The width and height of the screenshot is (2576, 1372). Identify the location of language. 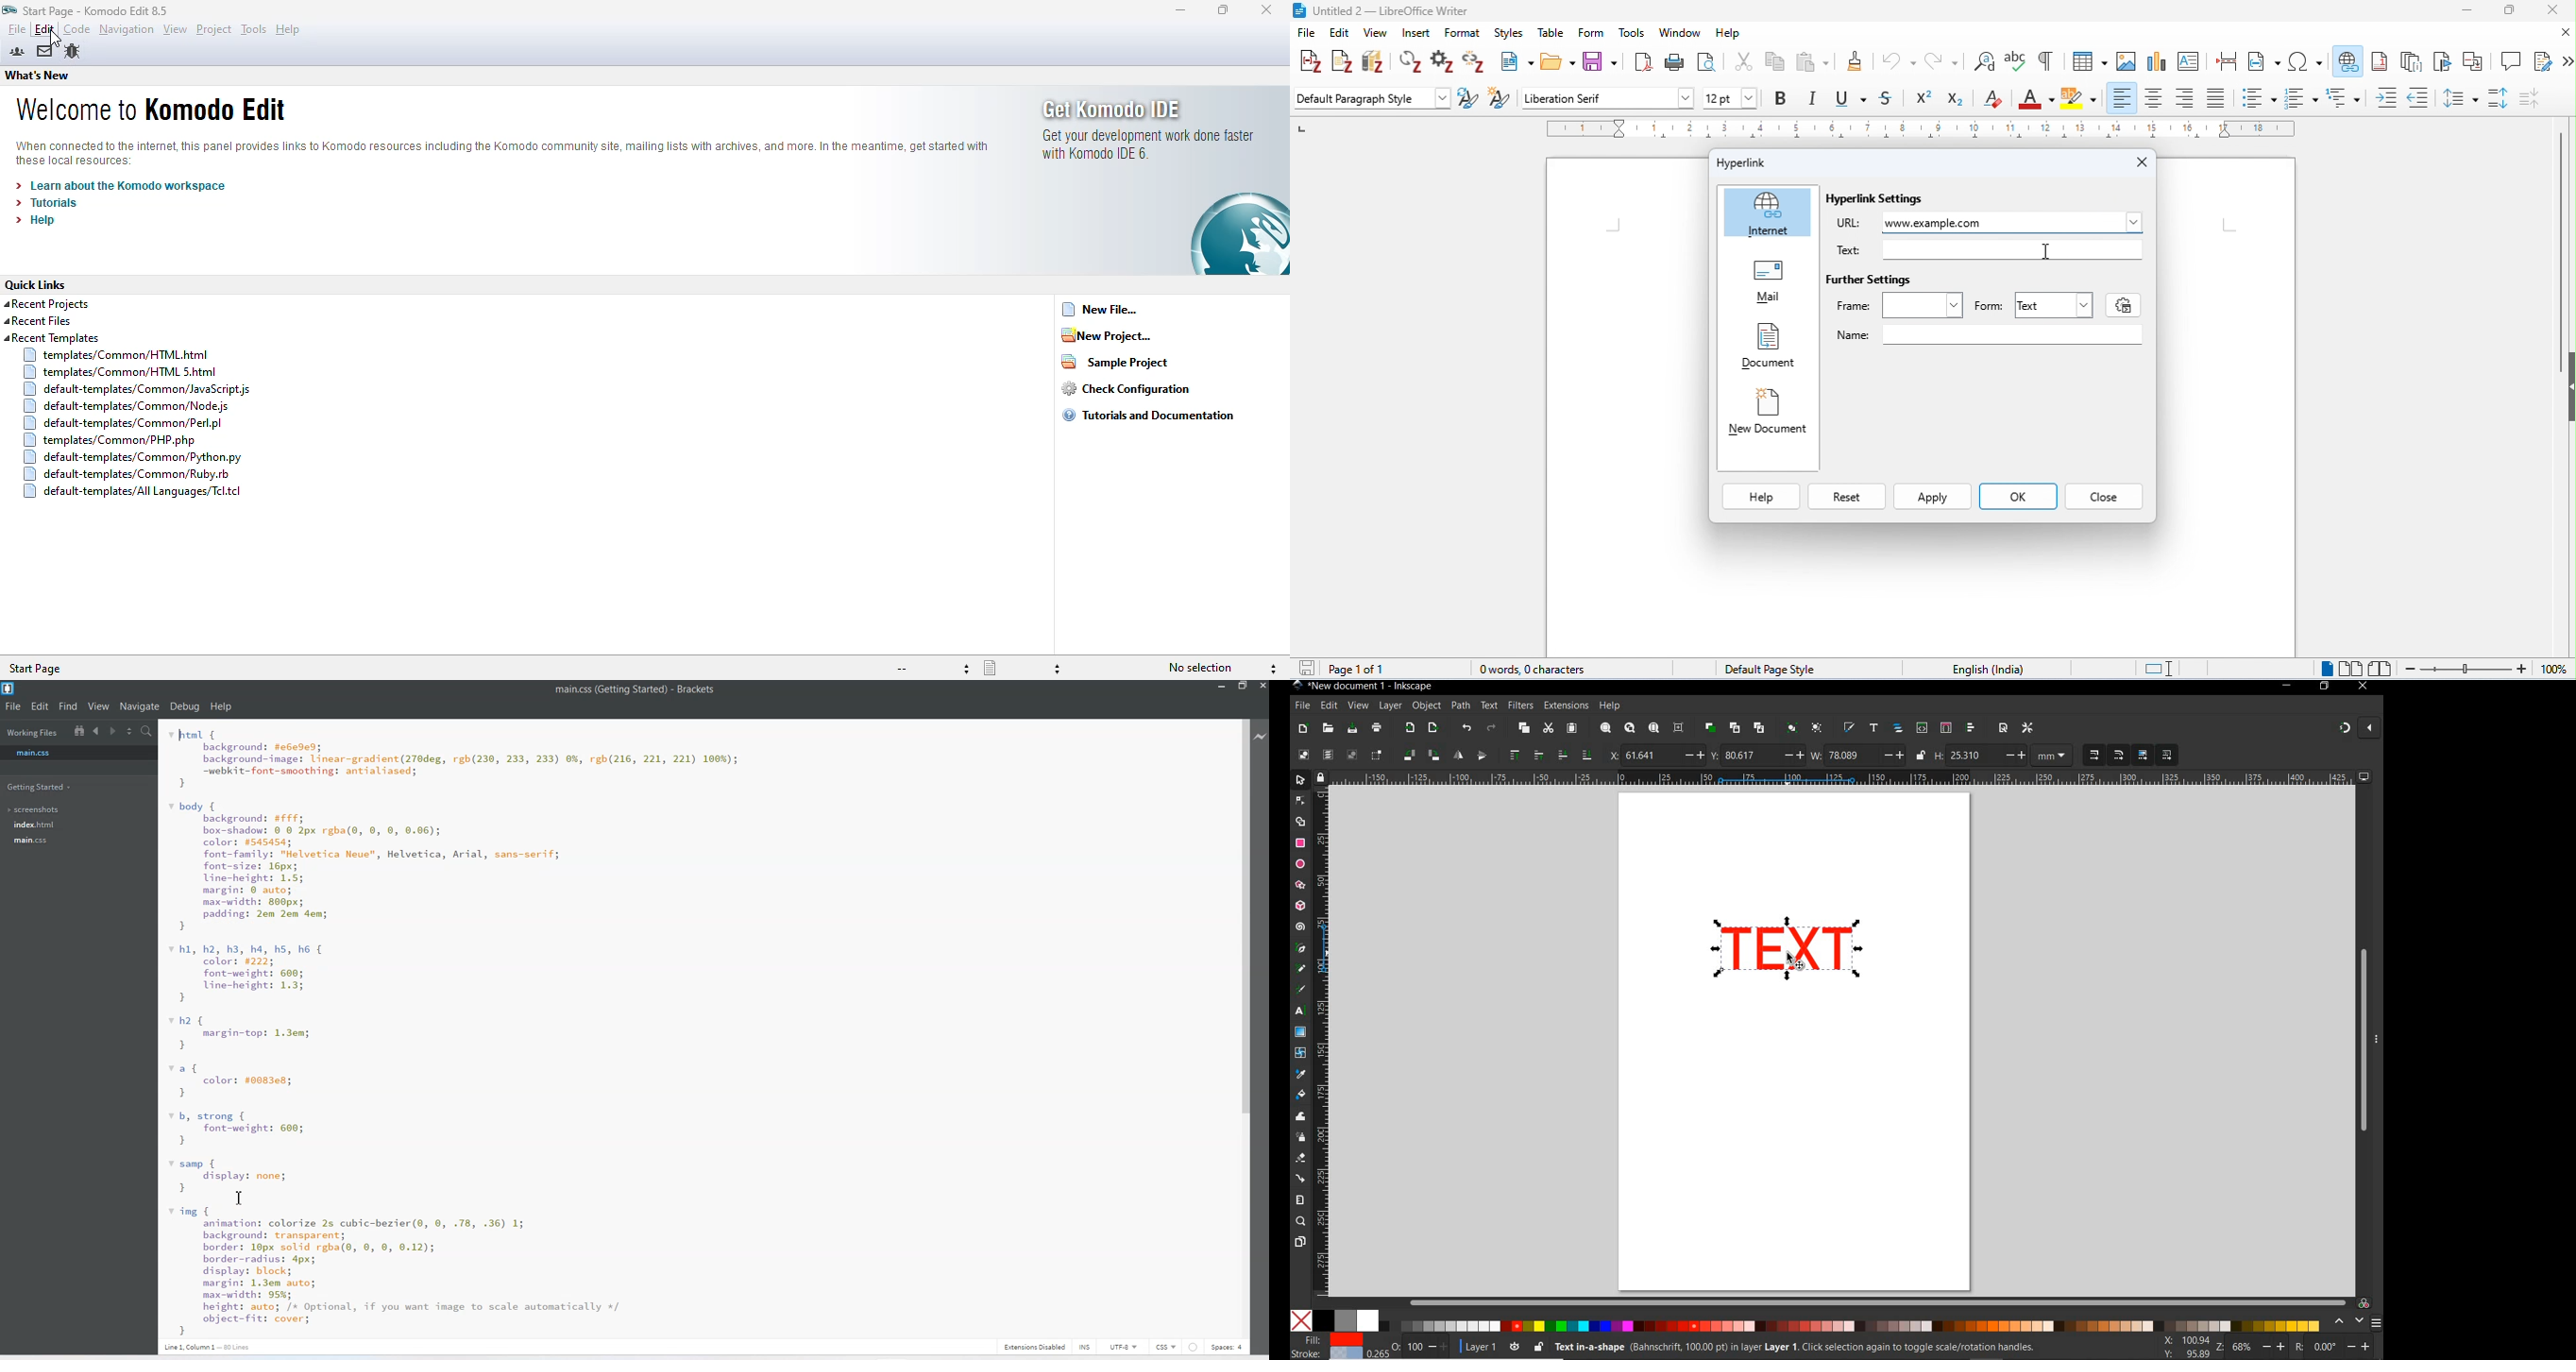
(1990, 669).